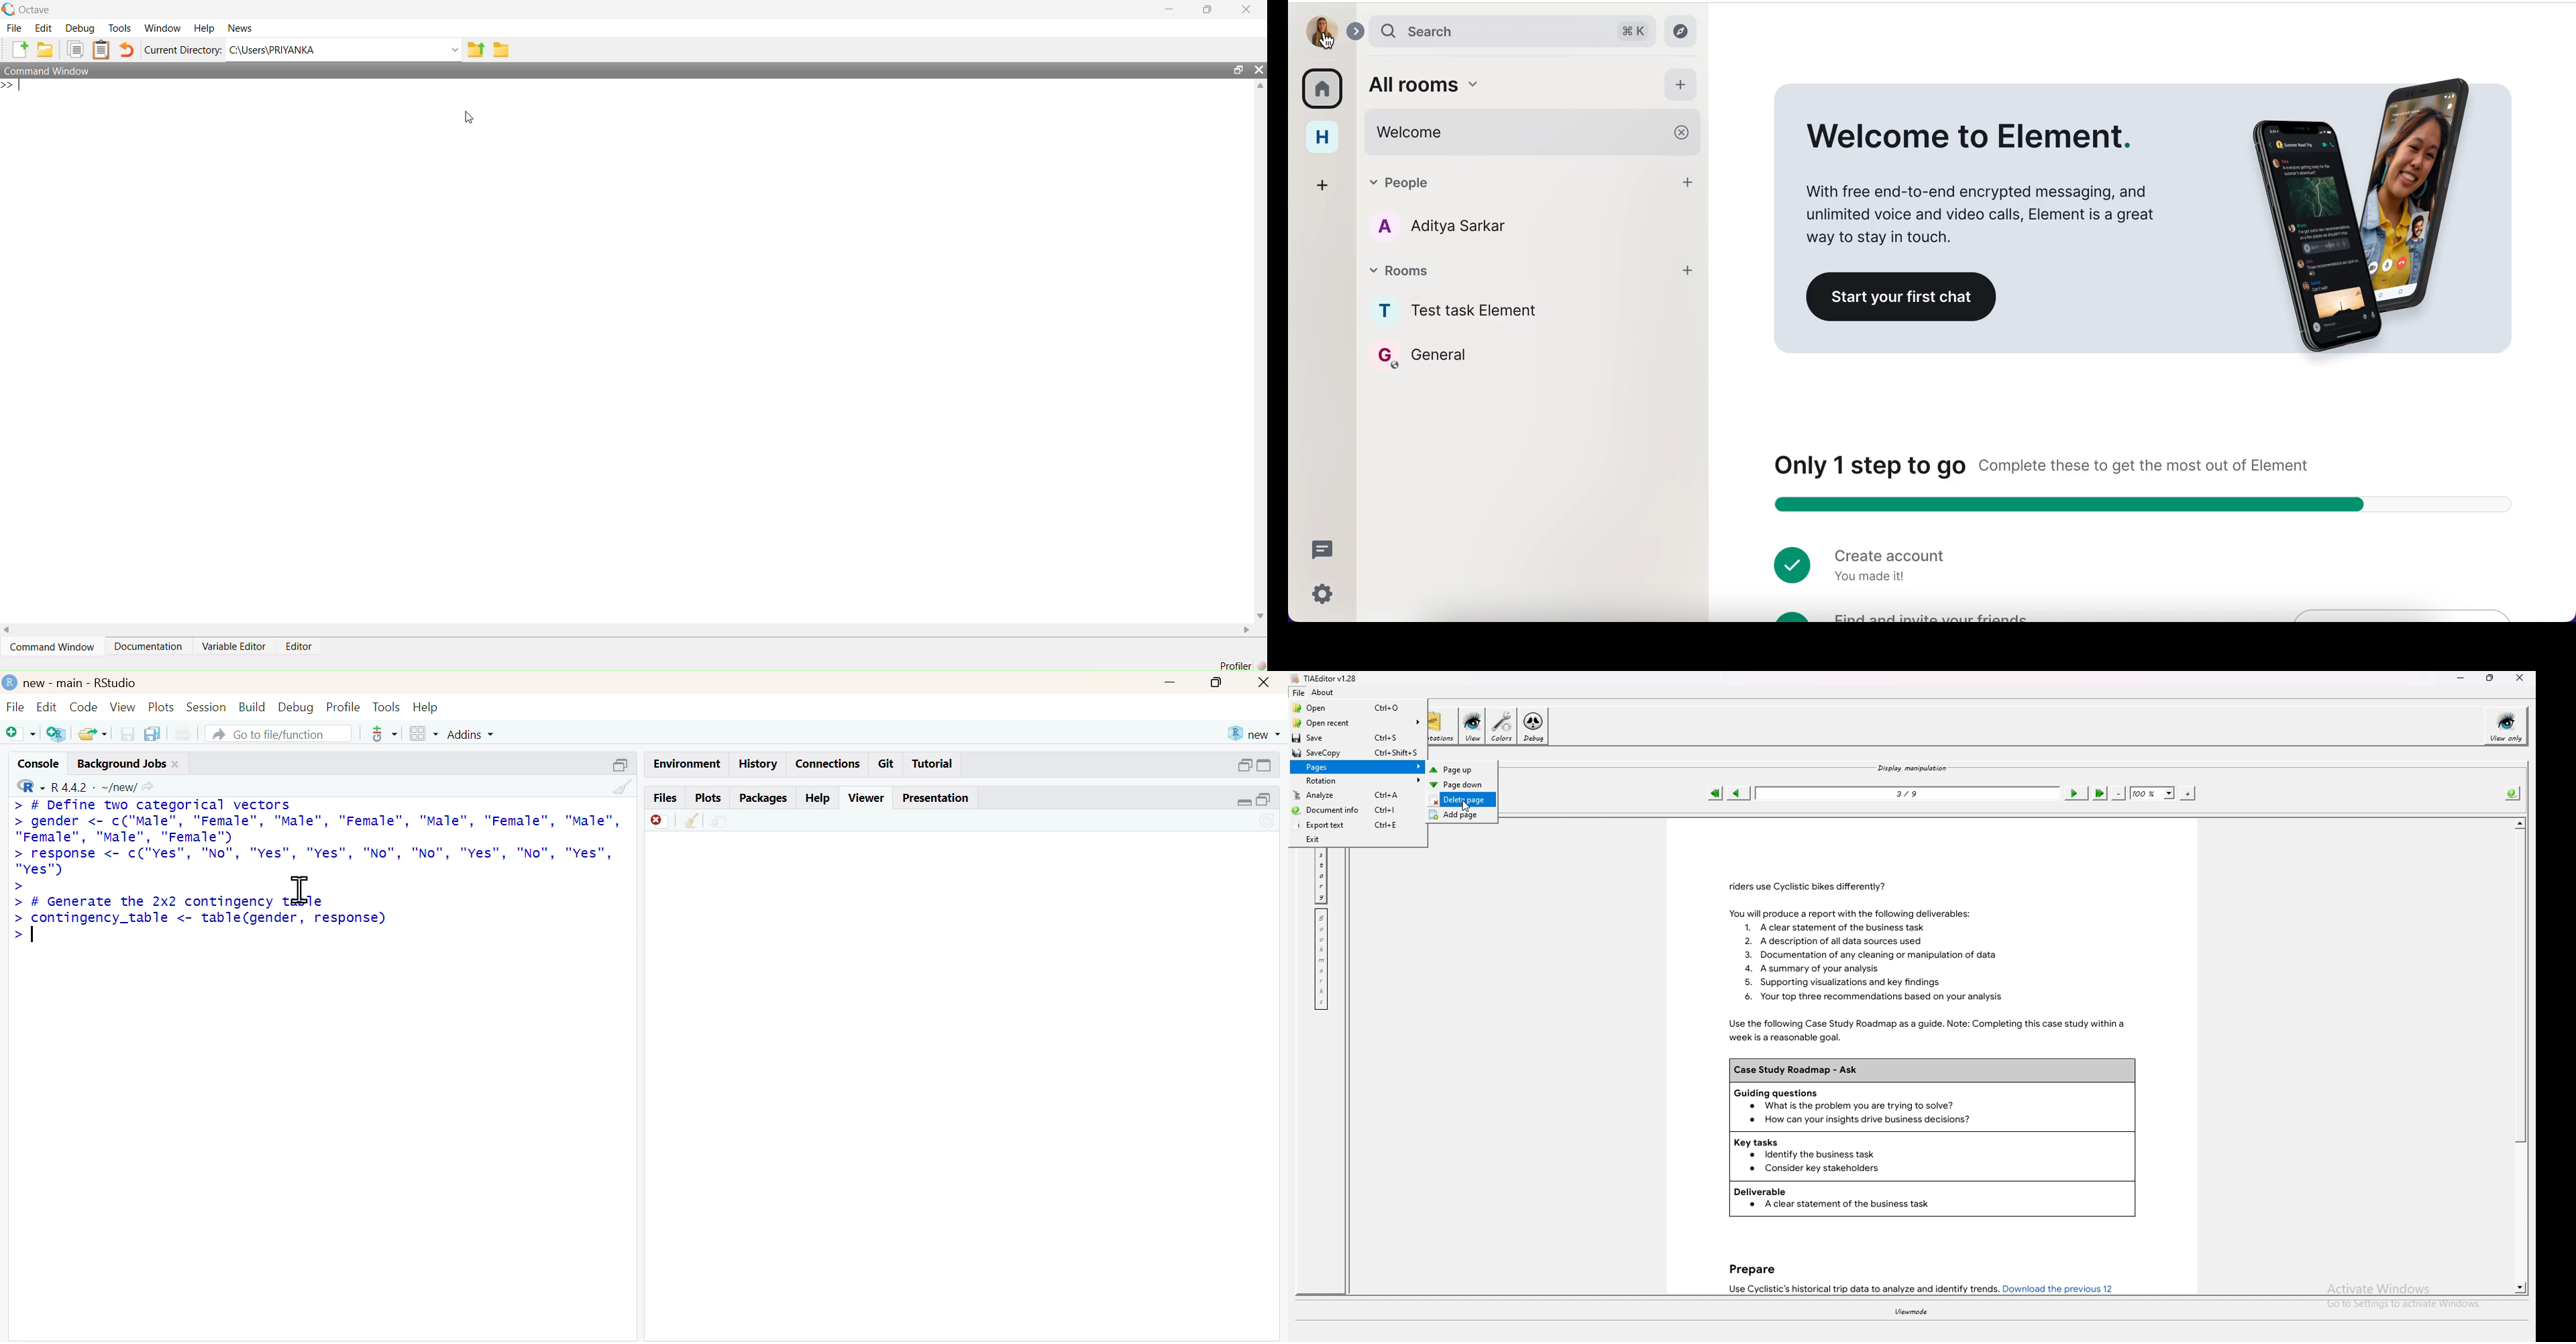 This screenshot has width=2576, height=1344. Describe the element at coordinates (207, 707) in the screenshot. I see `session` at that location.